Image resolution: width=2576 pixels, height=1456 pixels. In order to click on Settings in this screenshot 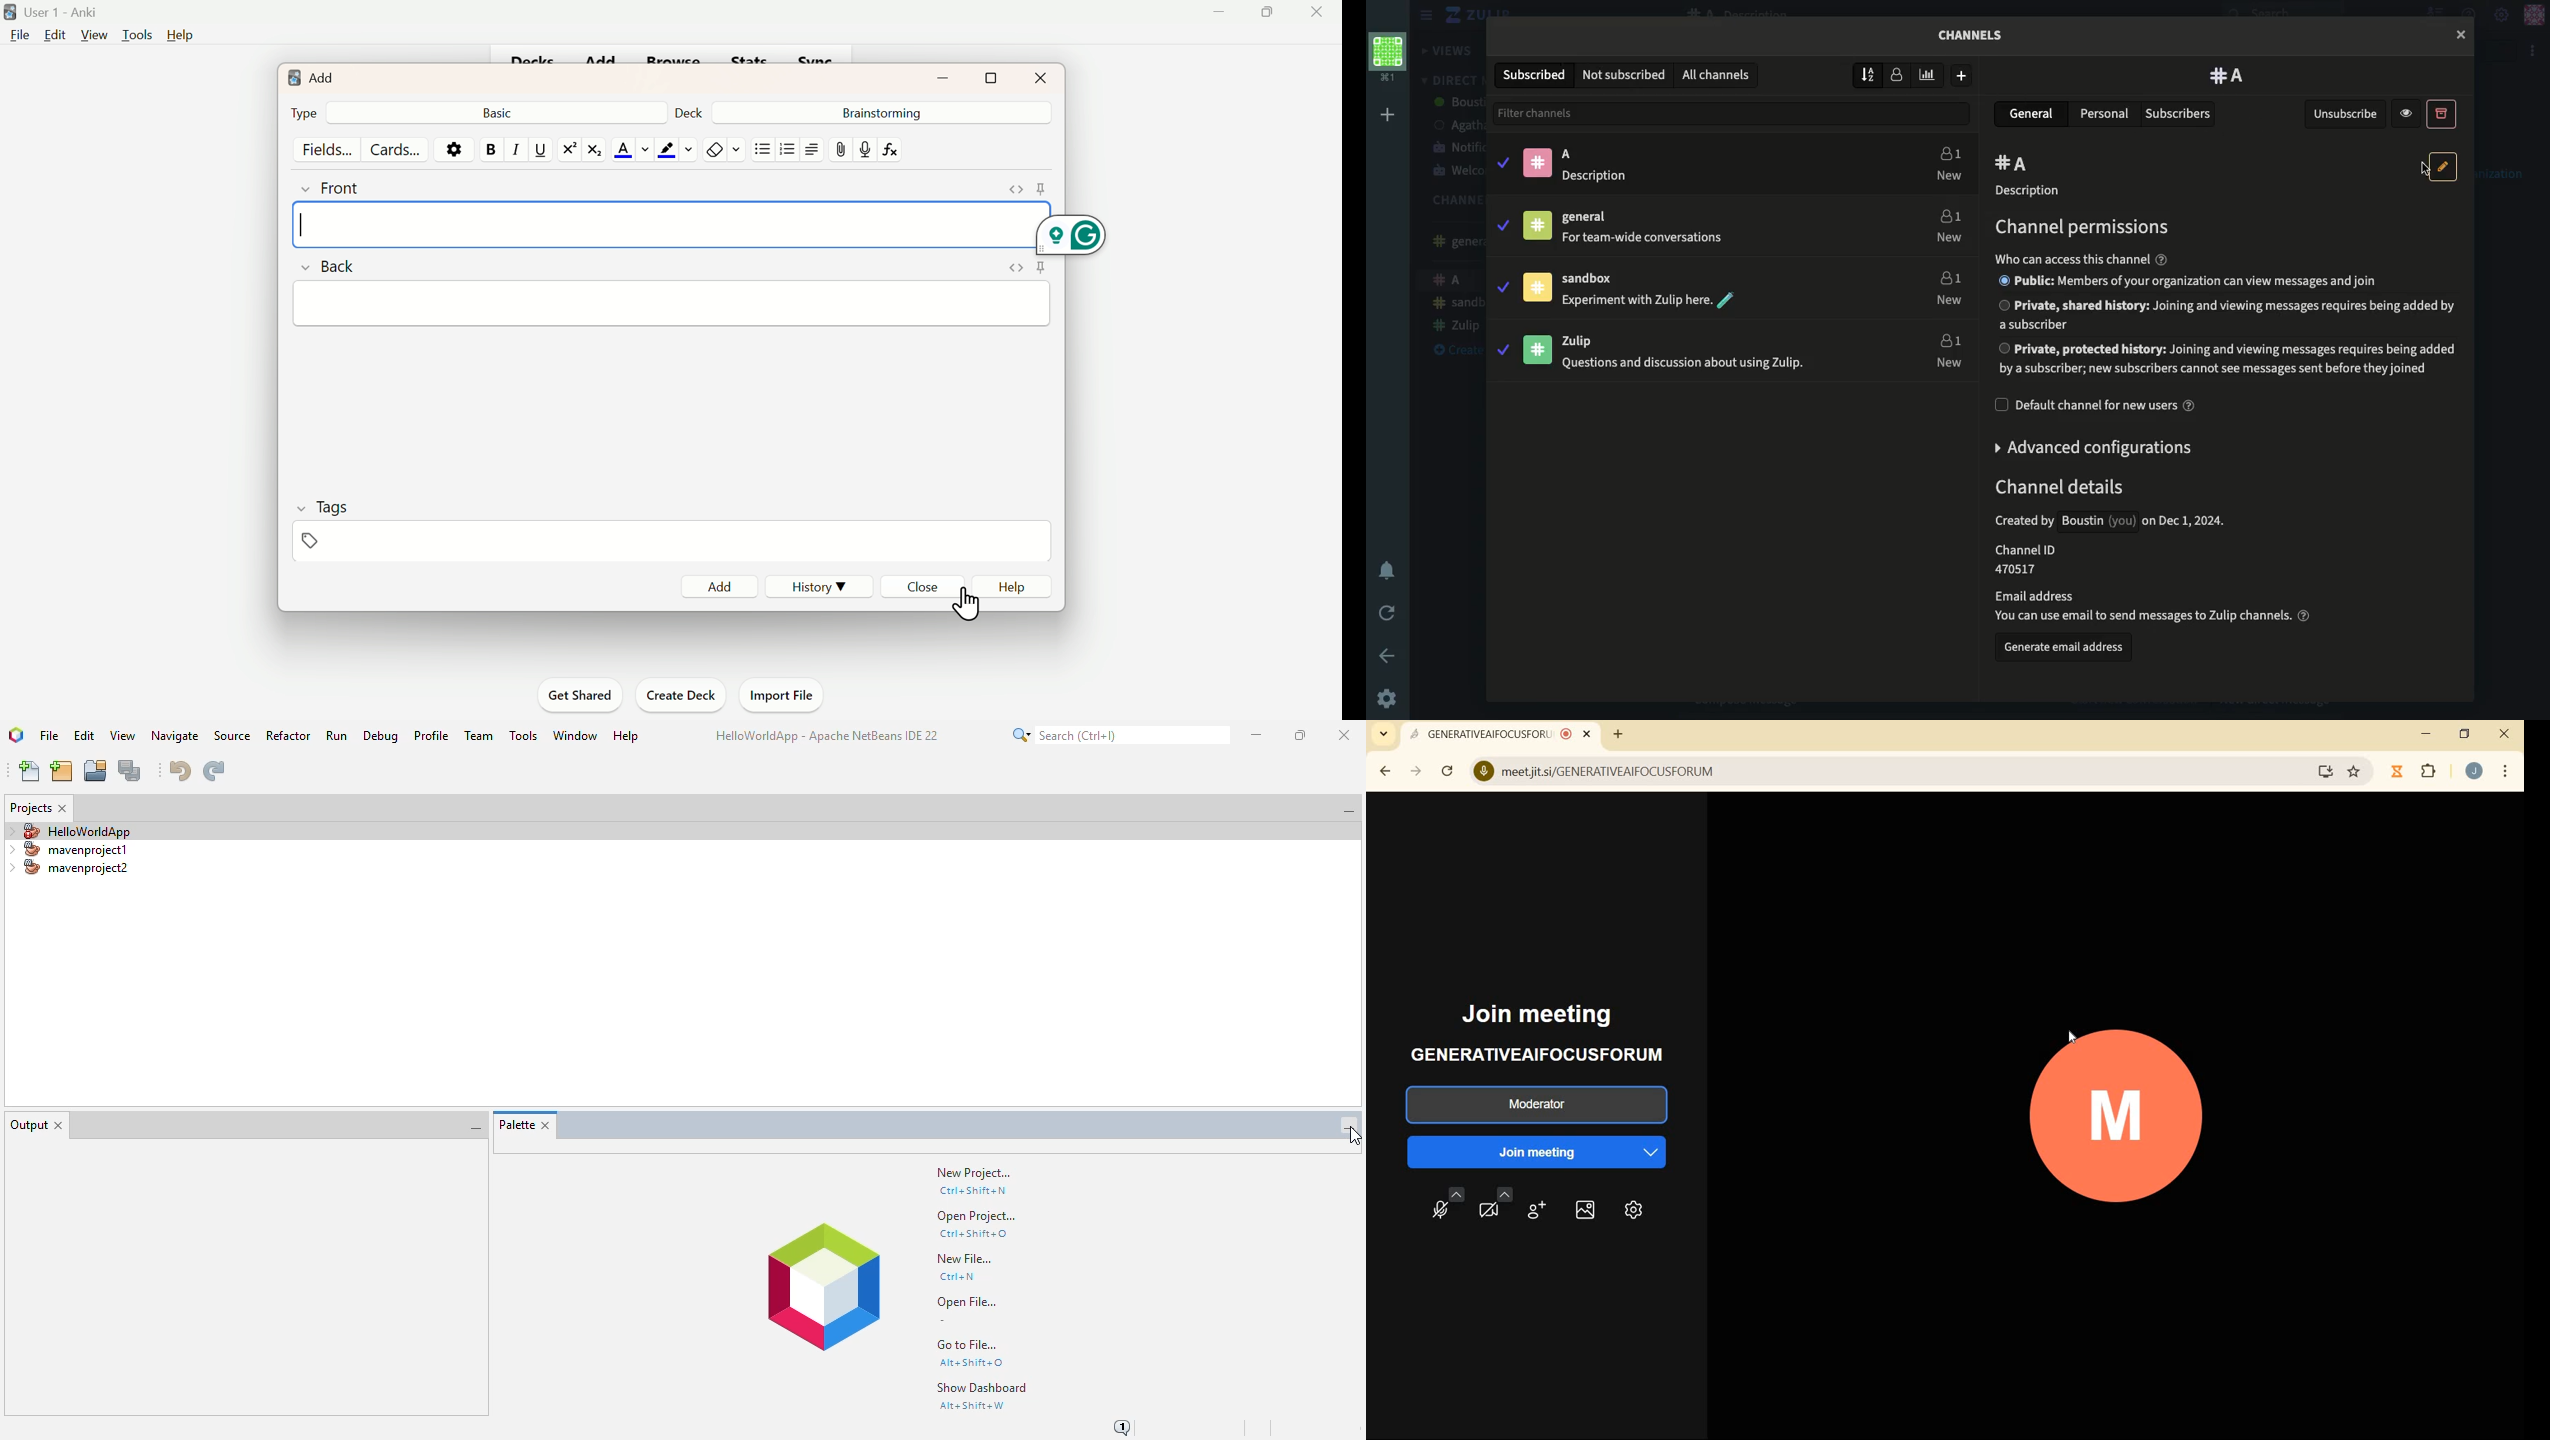, I will do `click(1387, 700)`.